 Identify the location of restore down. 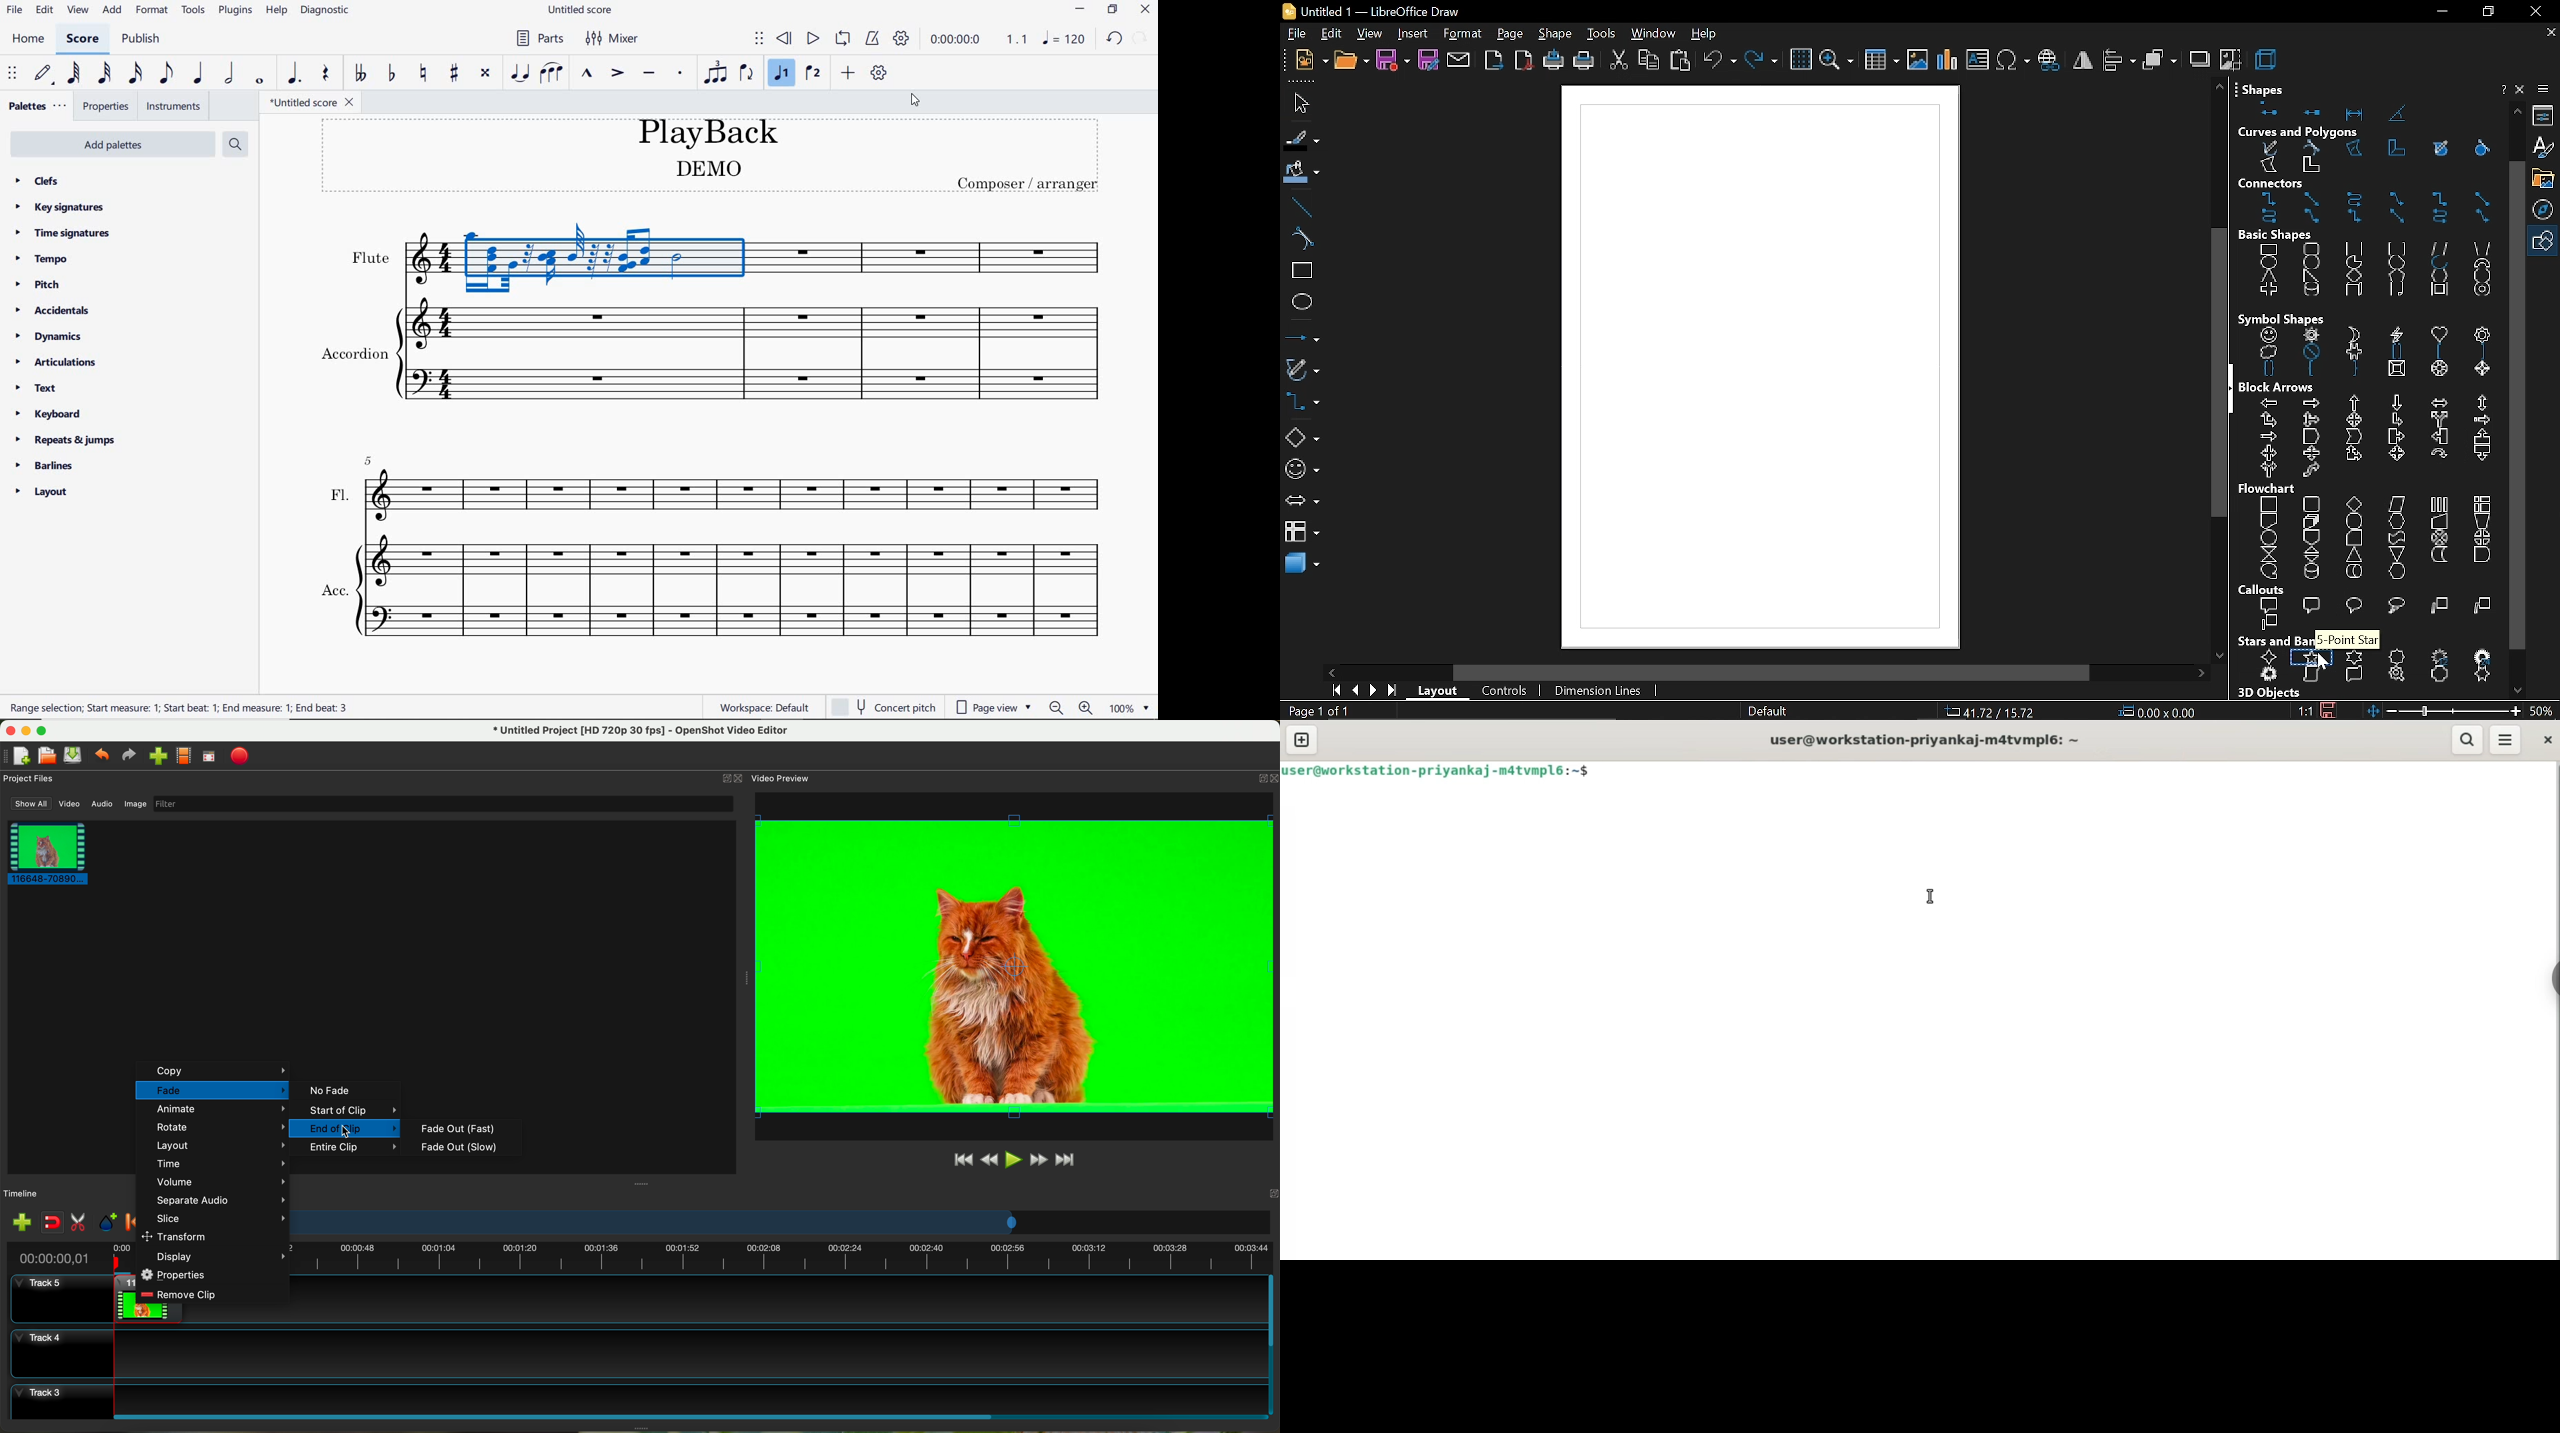
(2490, 13).